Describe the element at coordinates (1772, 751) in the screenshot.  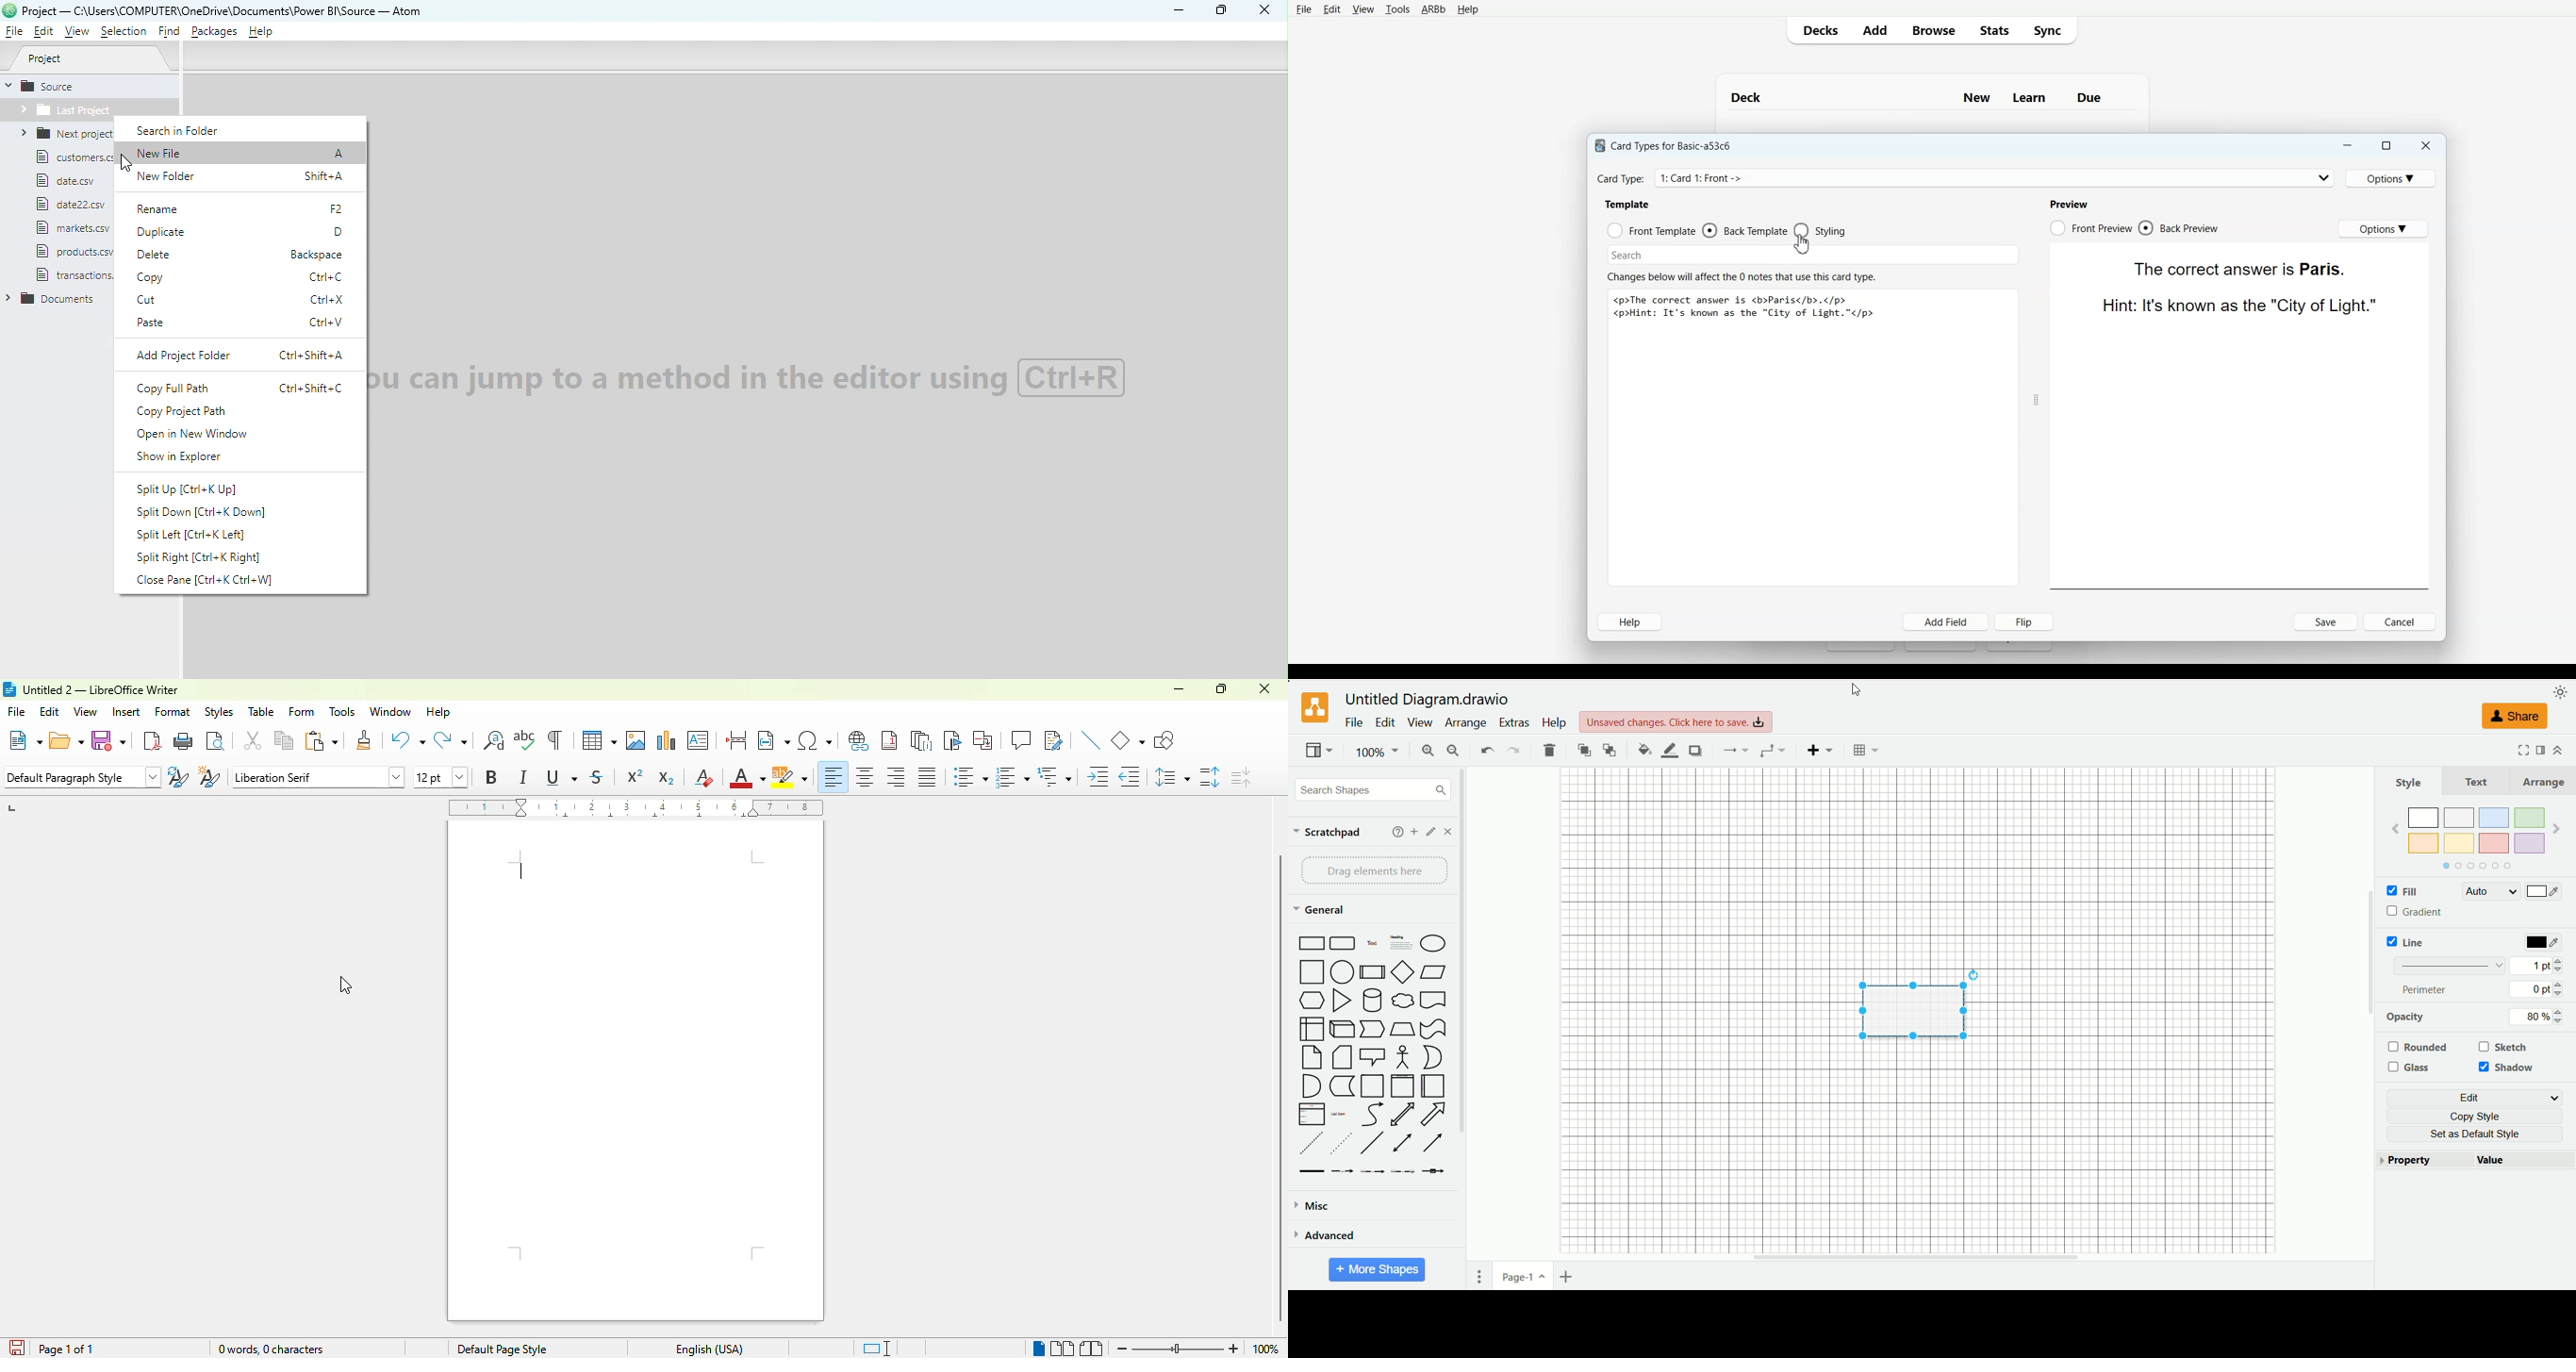
I see `waypoint` at that location.